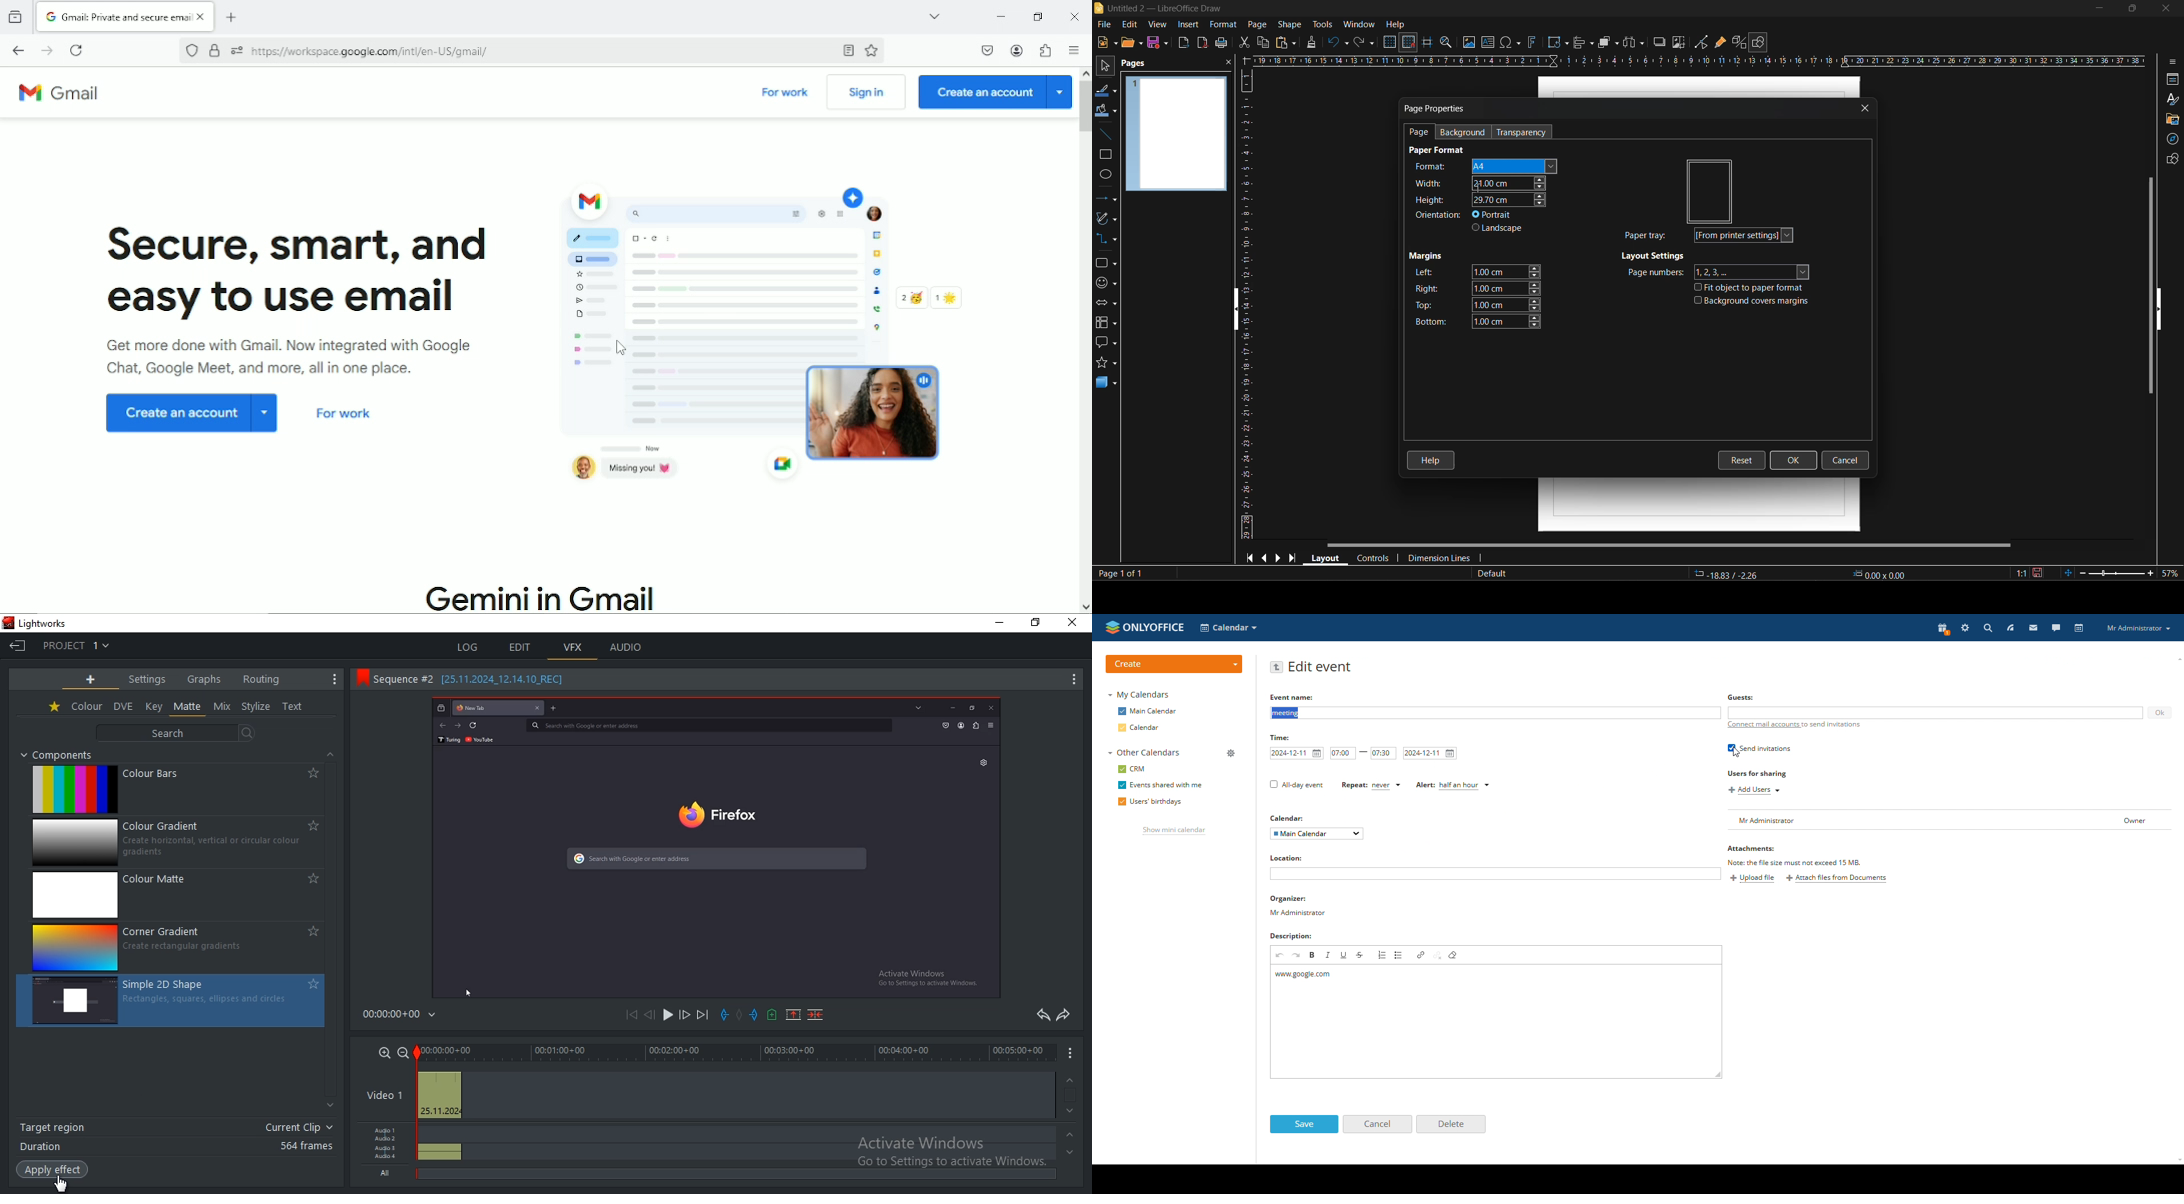 This screenshot has height=1204, width=2184. What do you see at coordinates (1345, 955) in the screenshot?
I see `underline` at bounding box center [1345, 955].